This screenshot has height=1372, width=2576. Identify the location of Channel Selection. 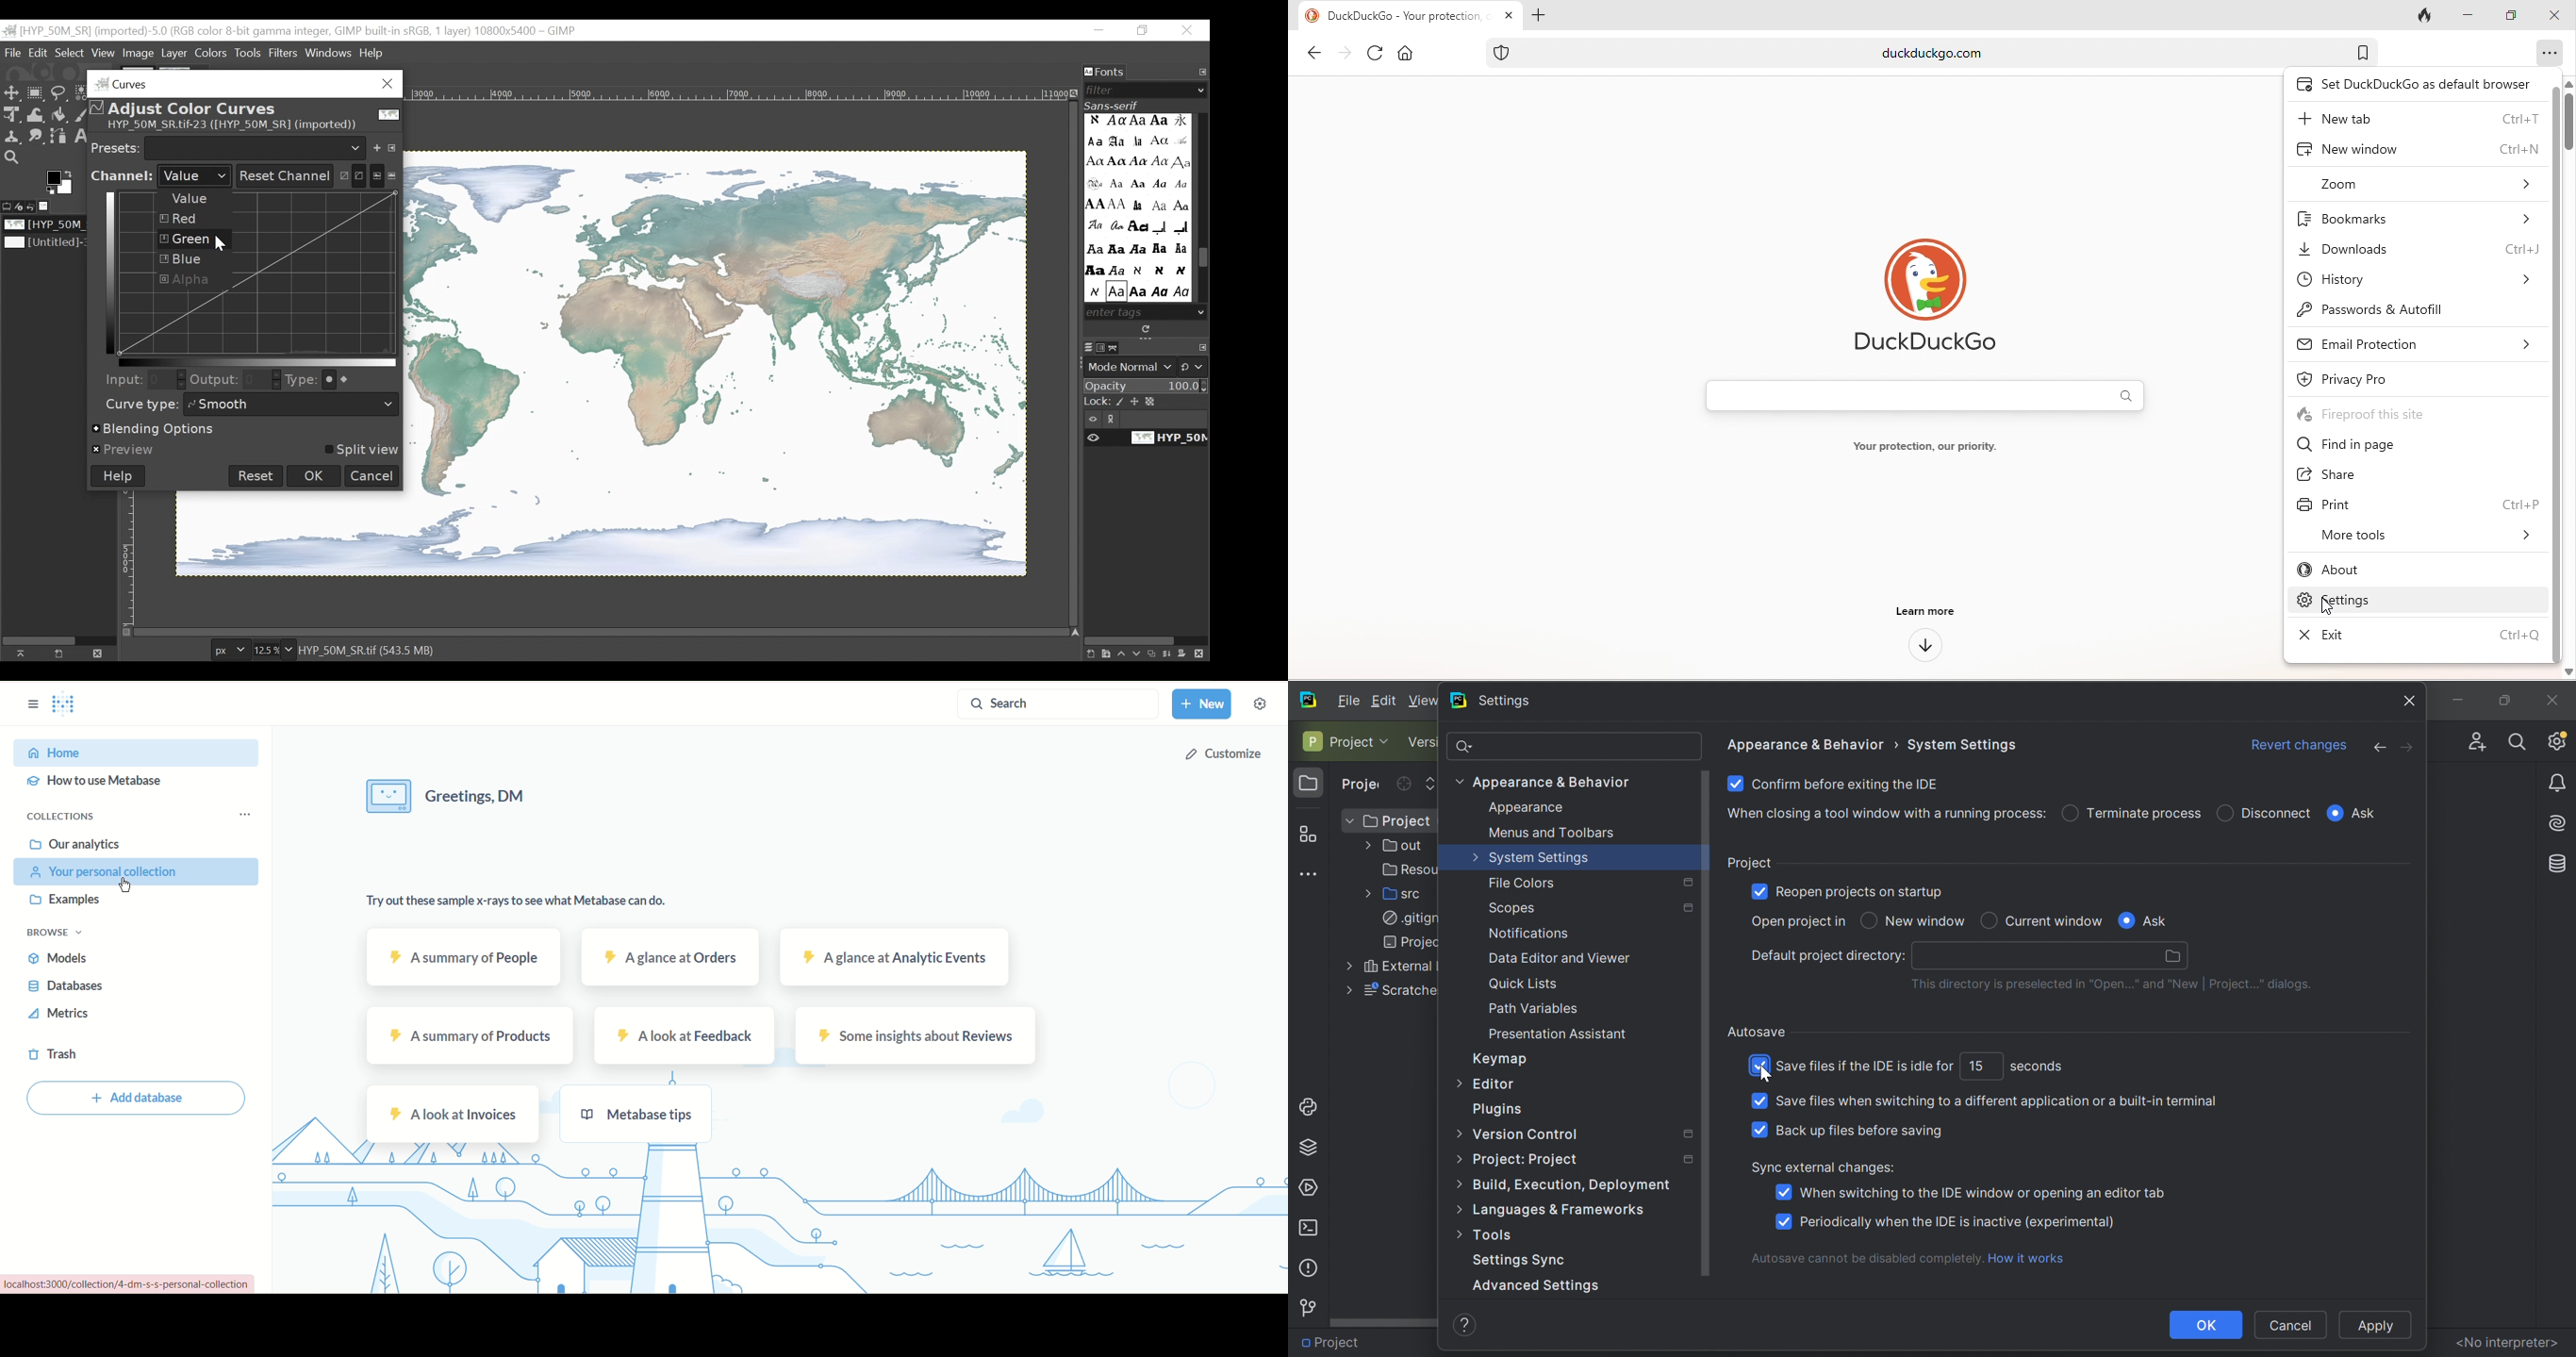
(160, 177).